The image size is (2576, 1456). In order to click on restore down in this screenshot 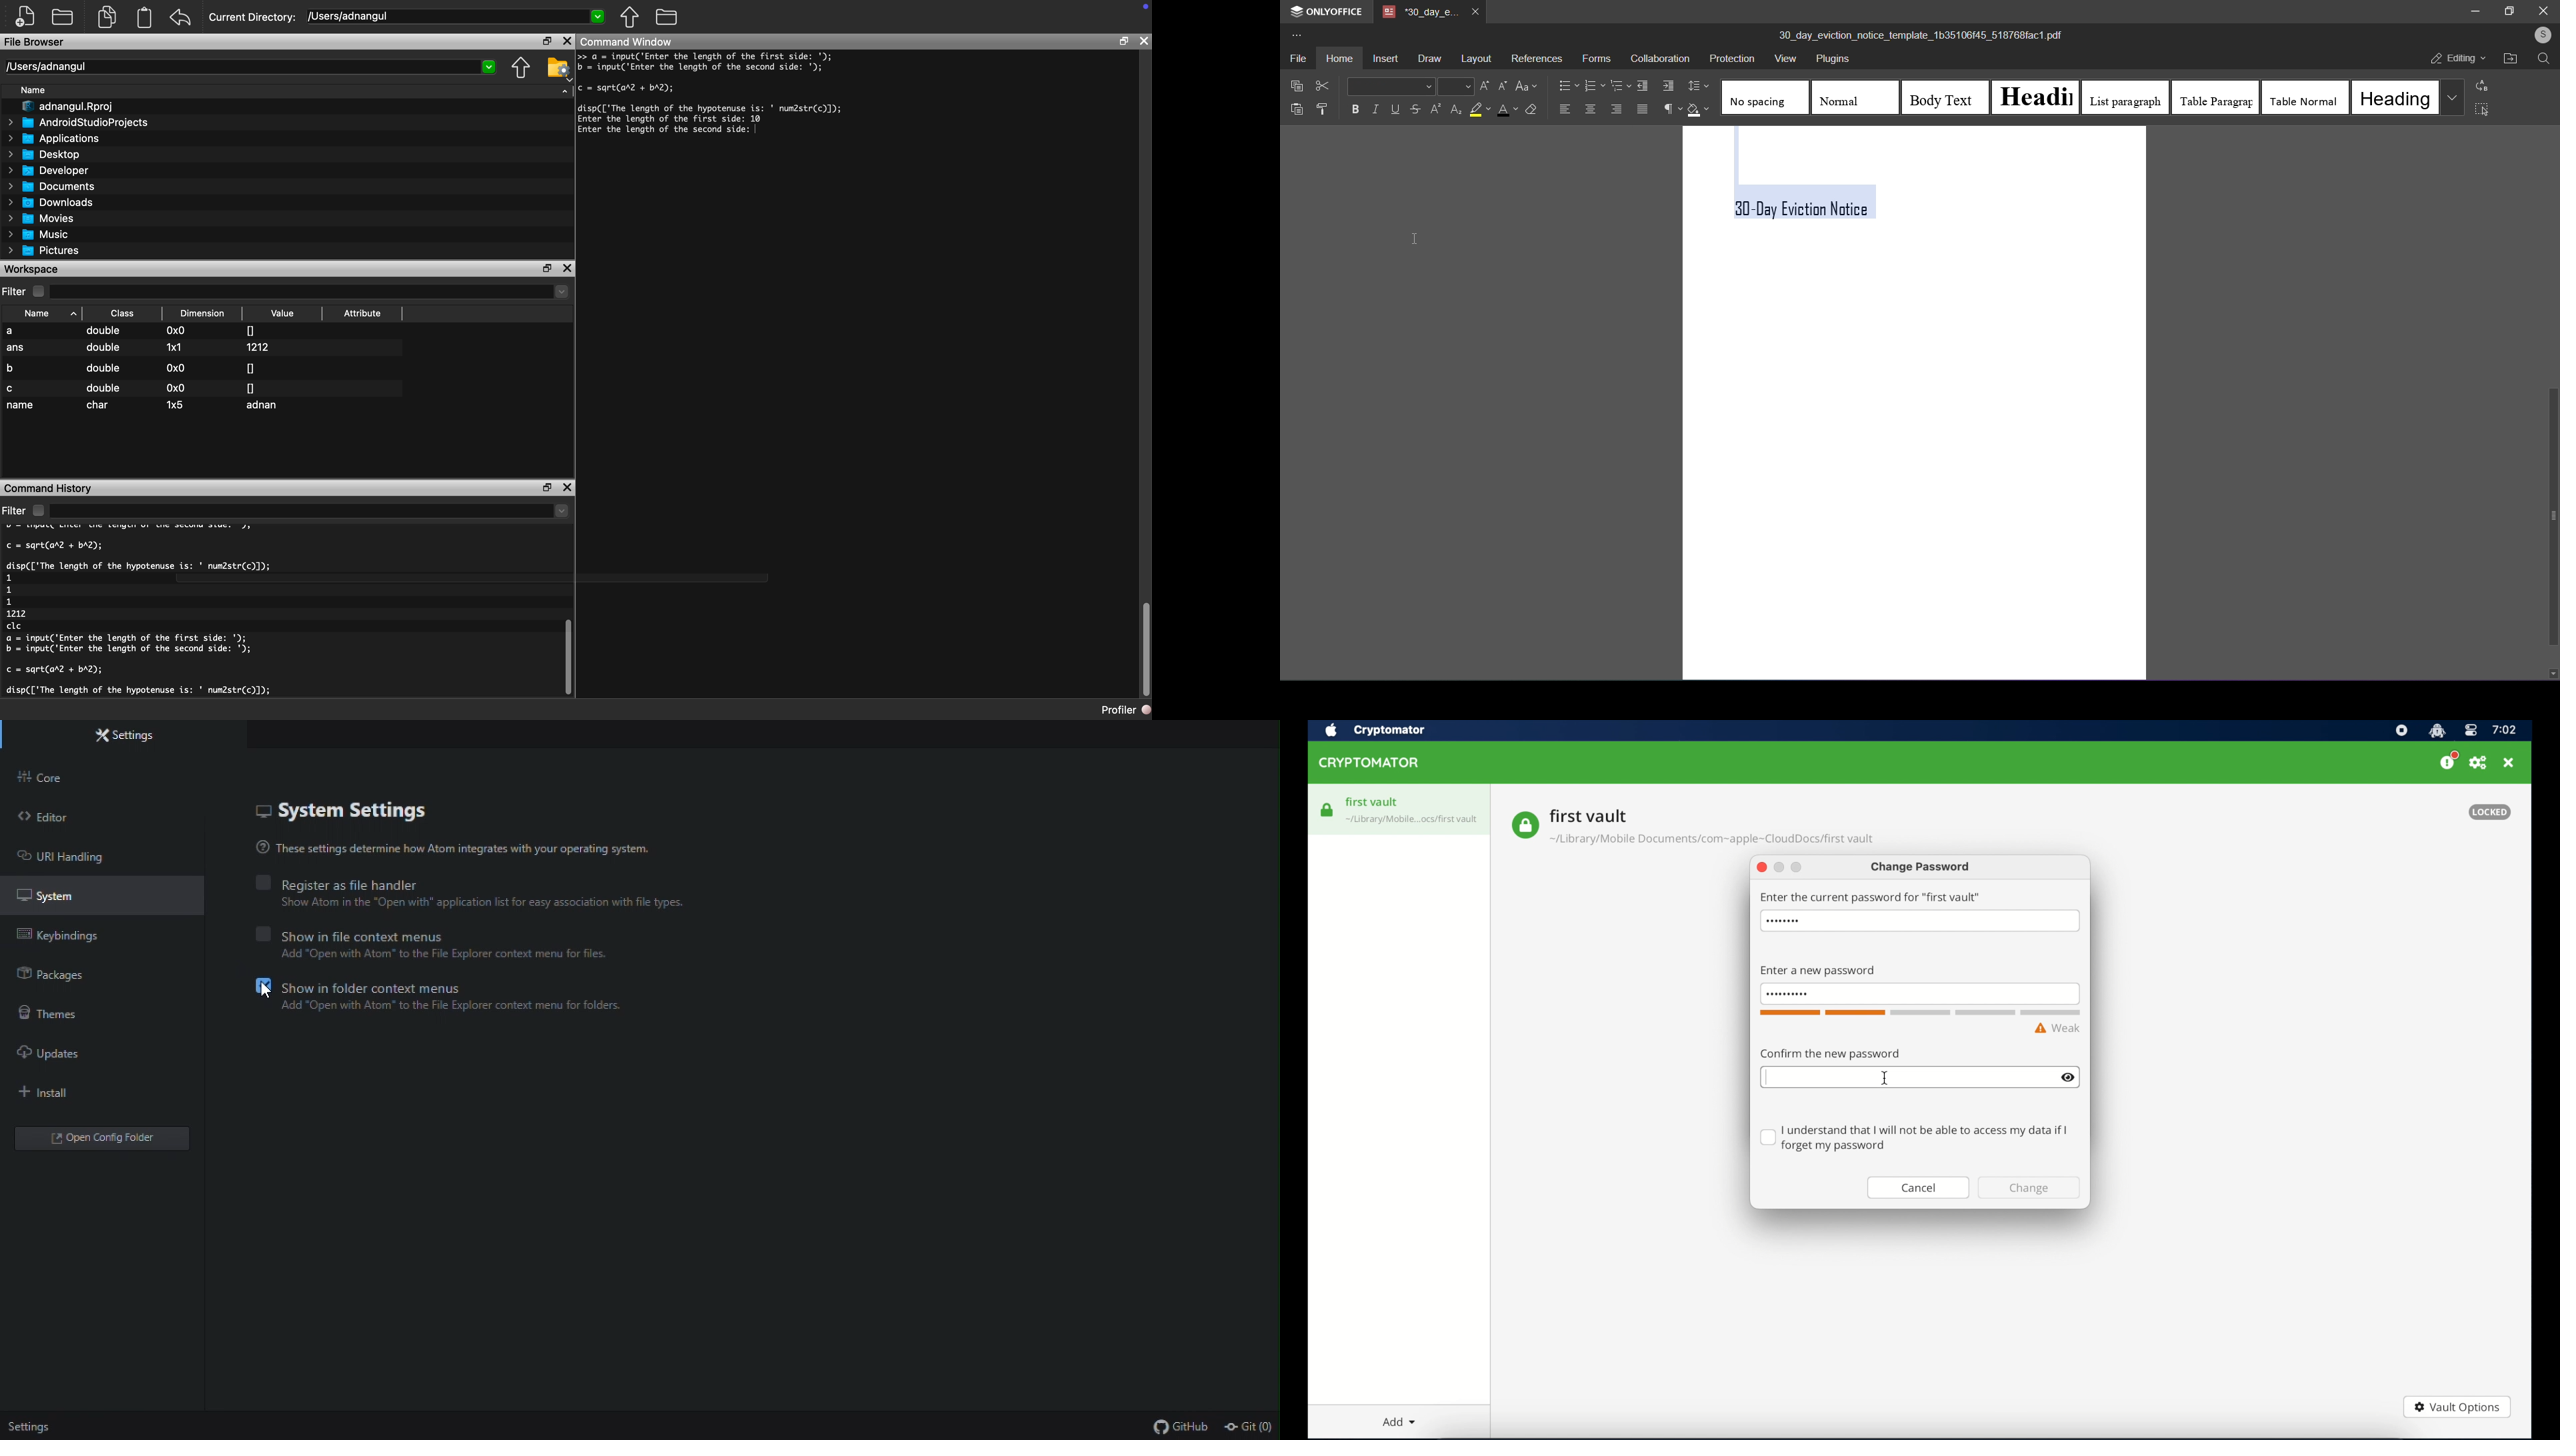, I will do `click(543, 42)`.